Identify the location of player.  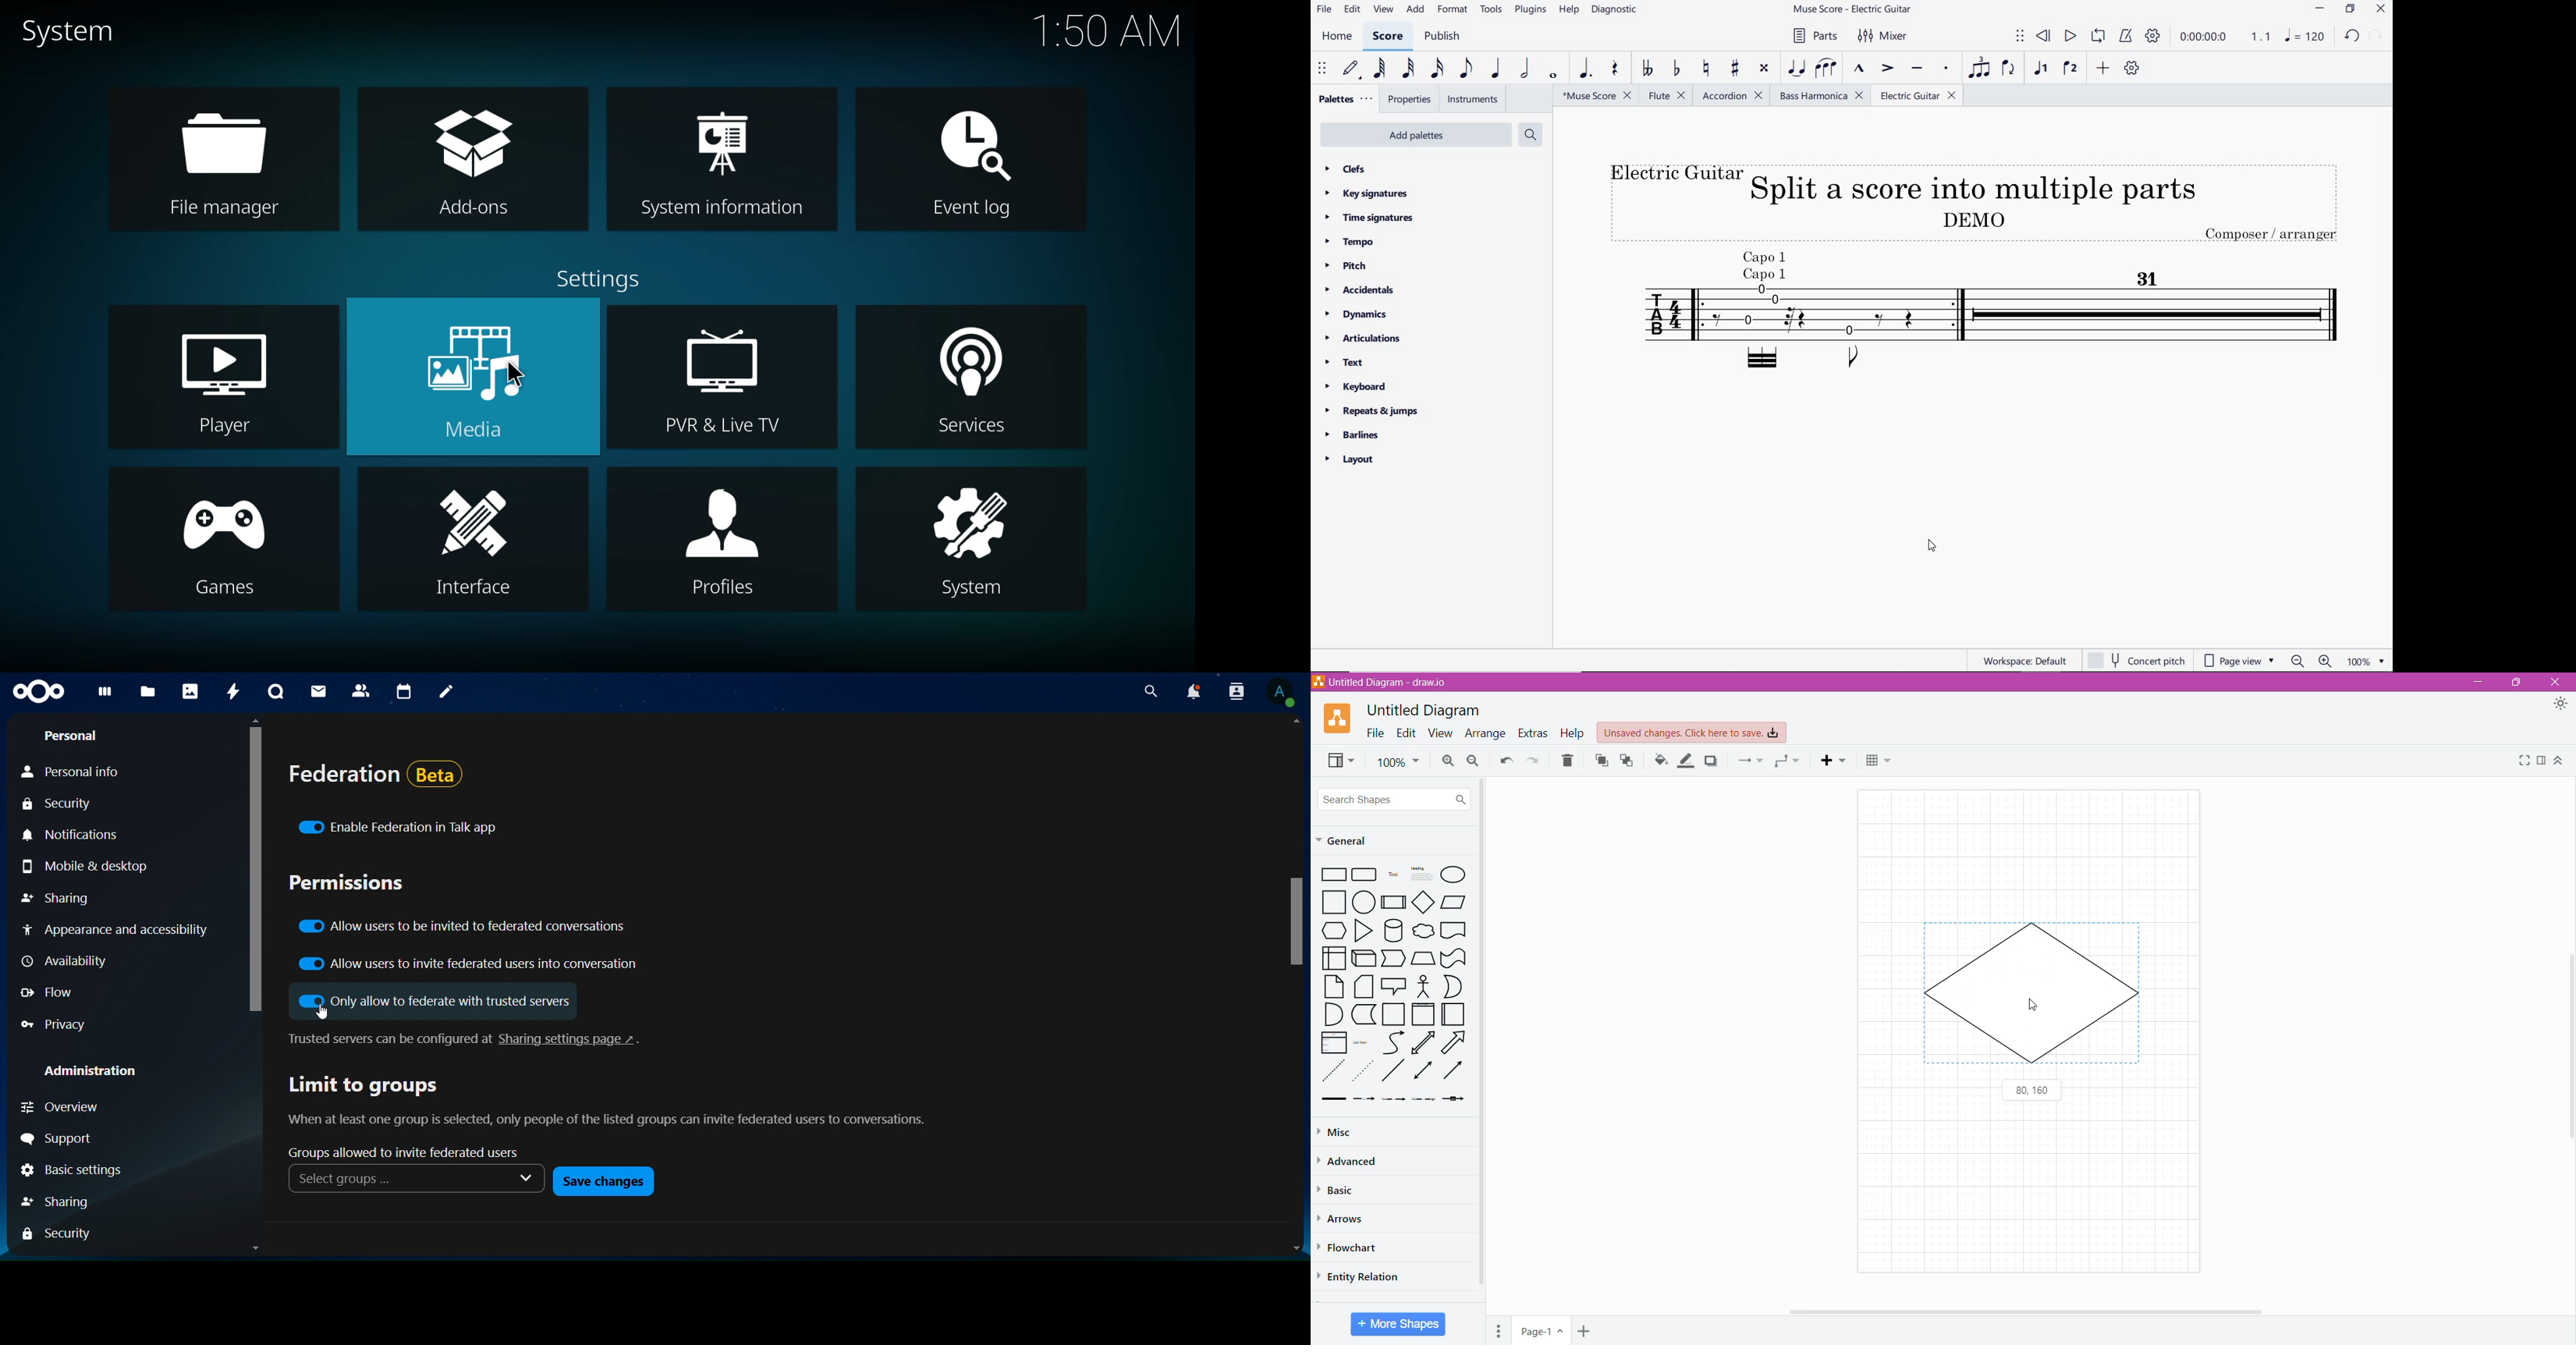
(225, 381).